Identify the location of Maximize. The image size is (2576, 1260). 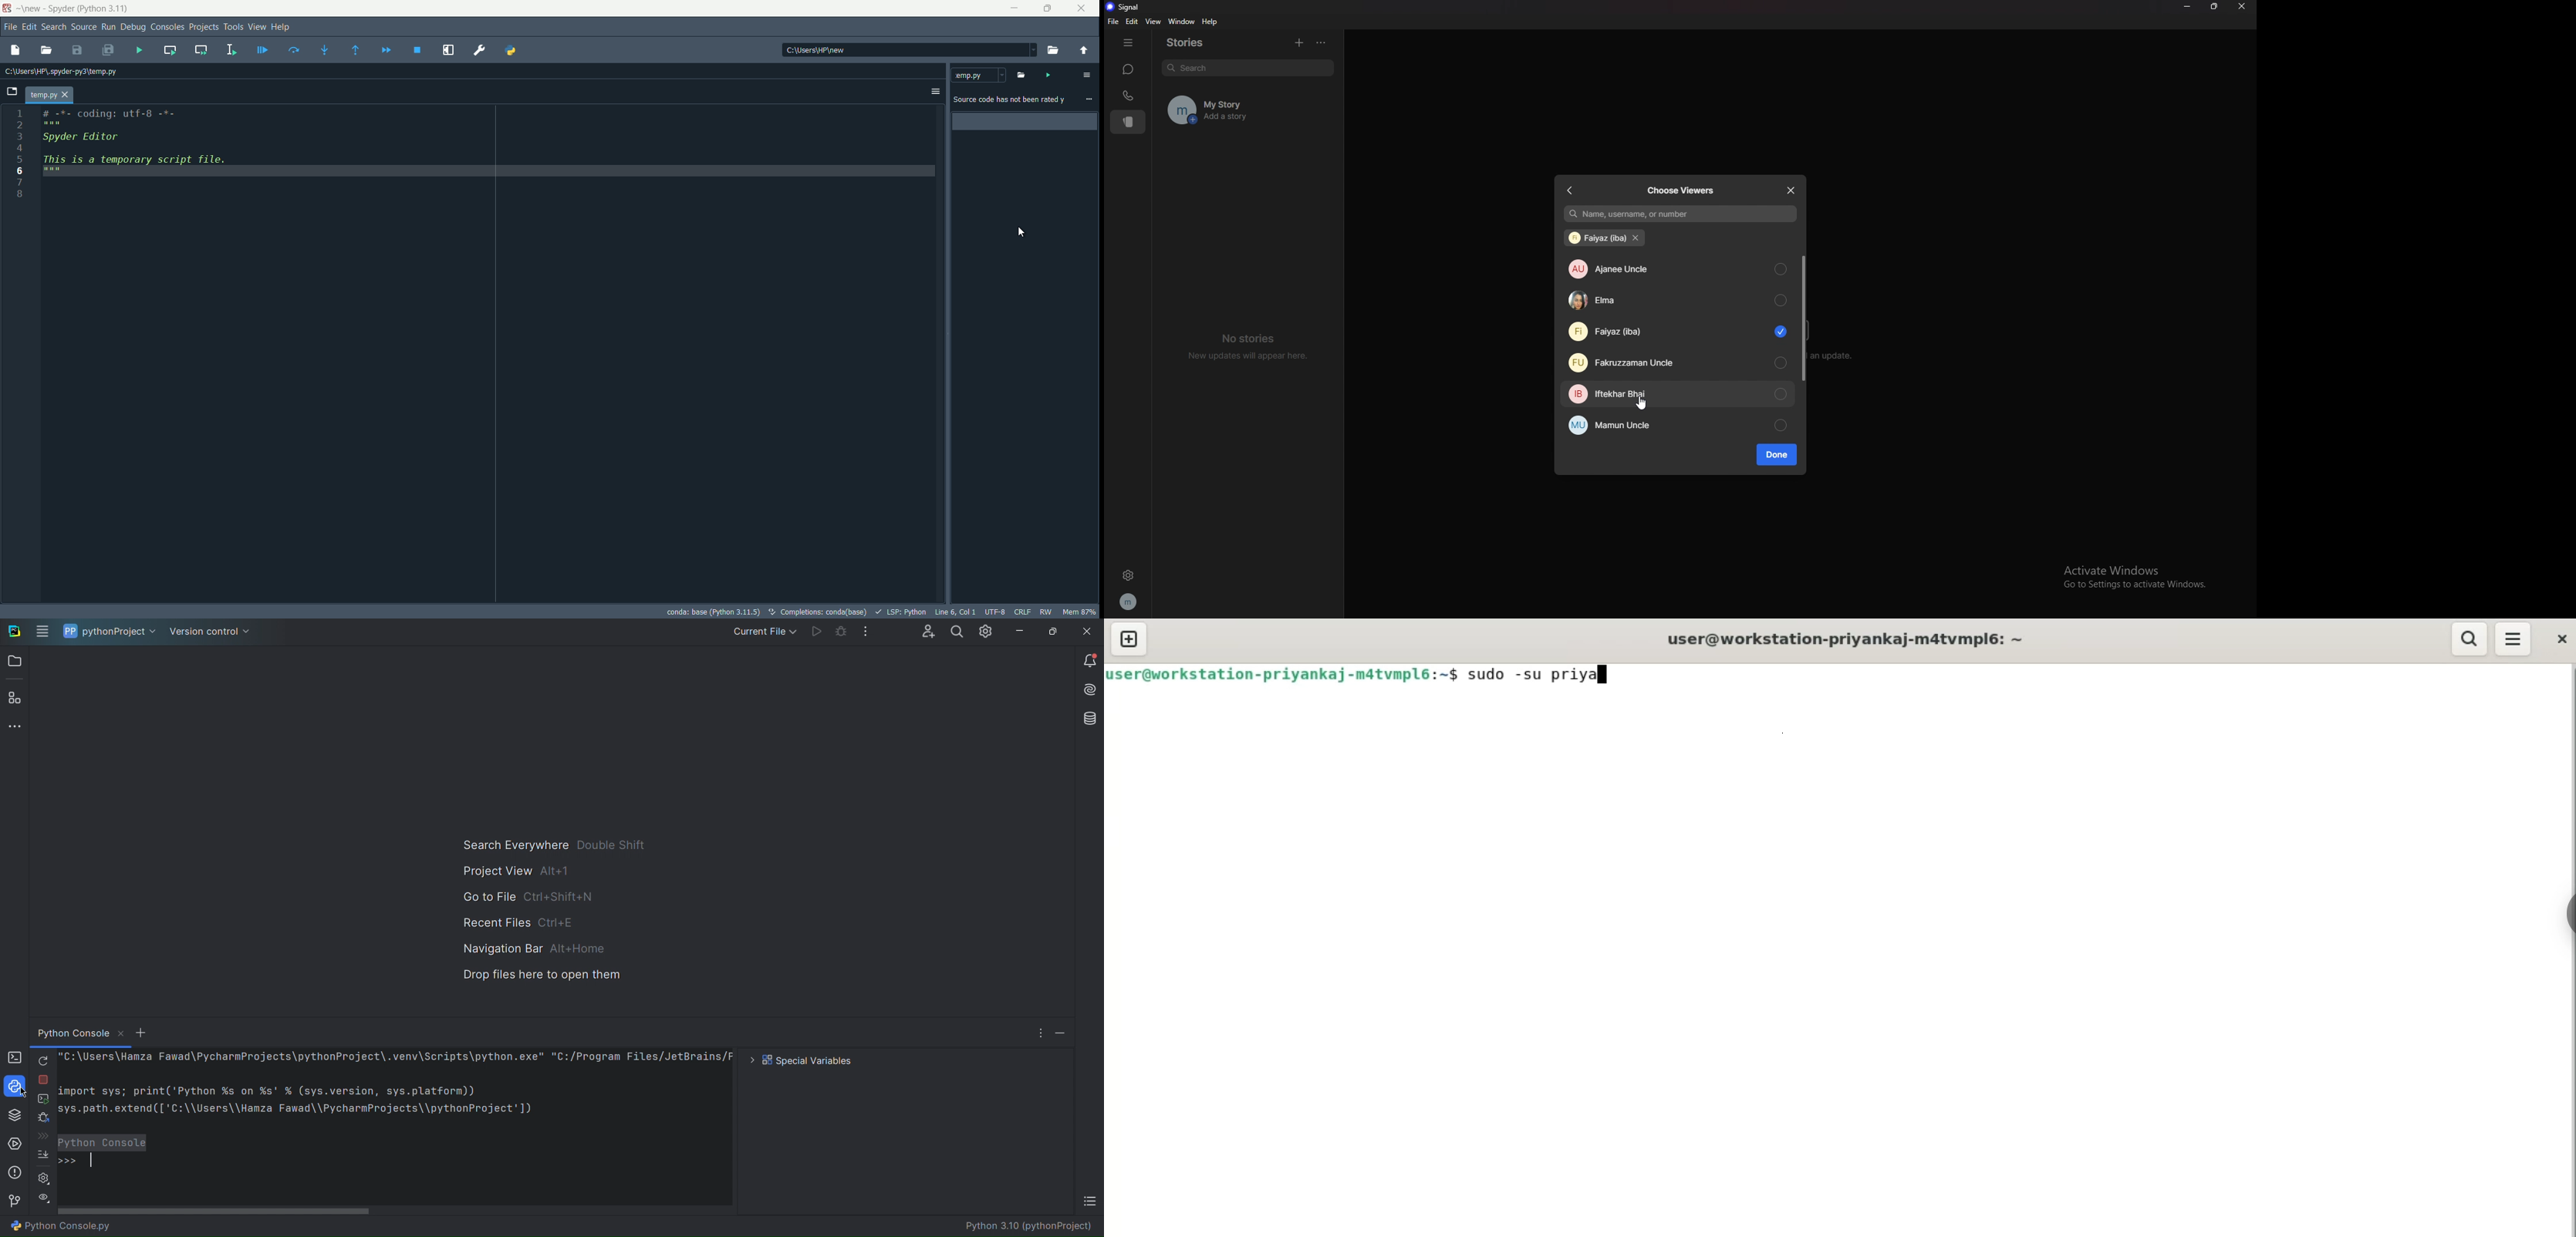
(1052, 631).